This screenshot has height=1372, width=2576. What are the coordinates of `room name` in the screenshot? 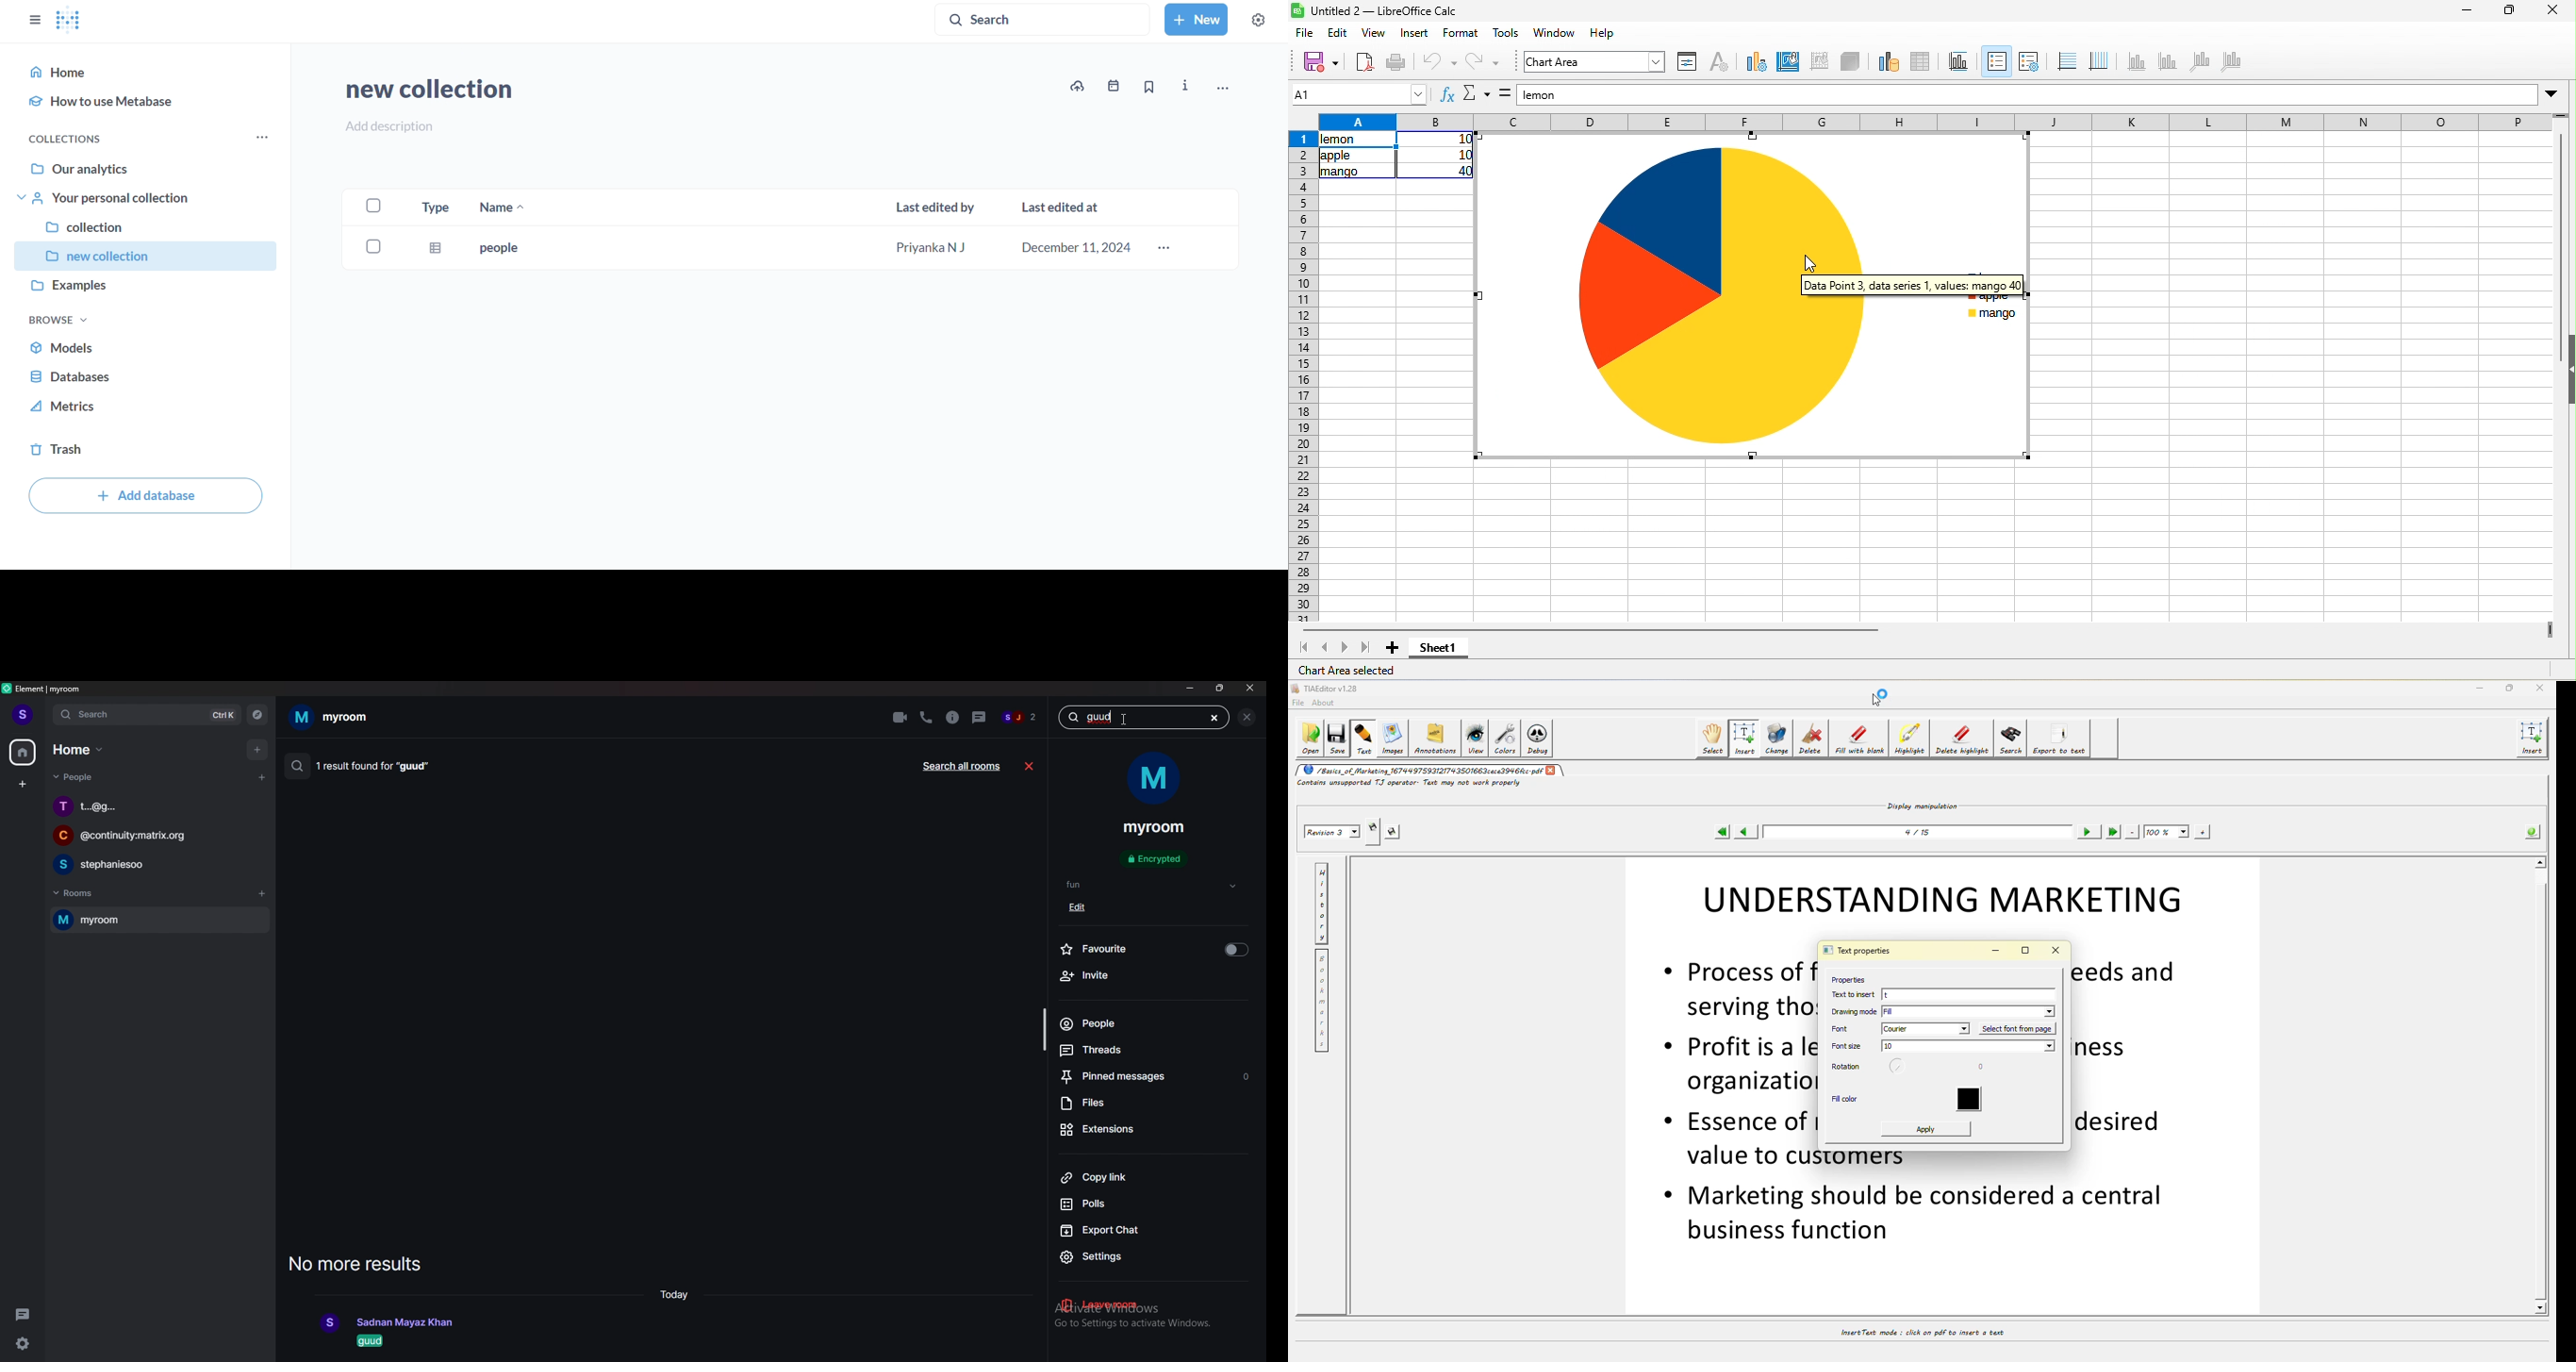 It's located at (333, 717).